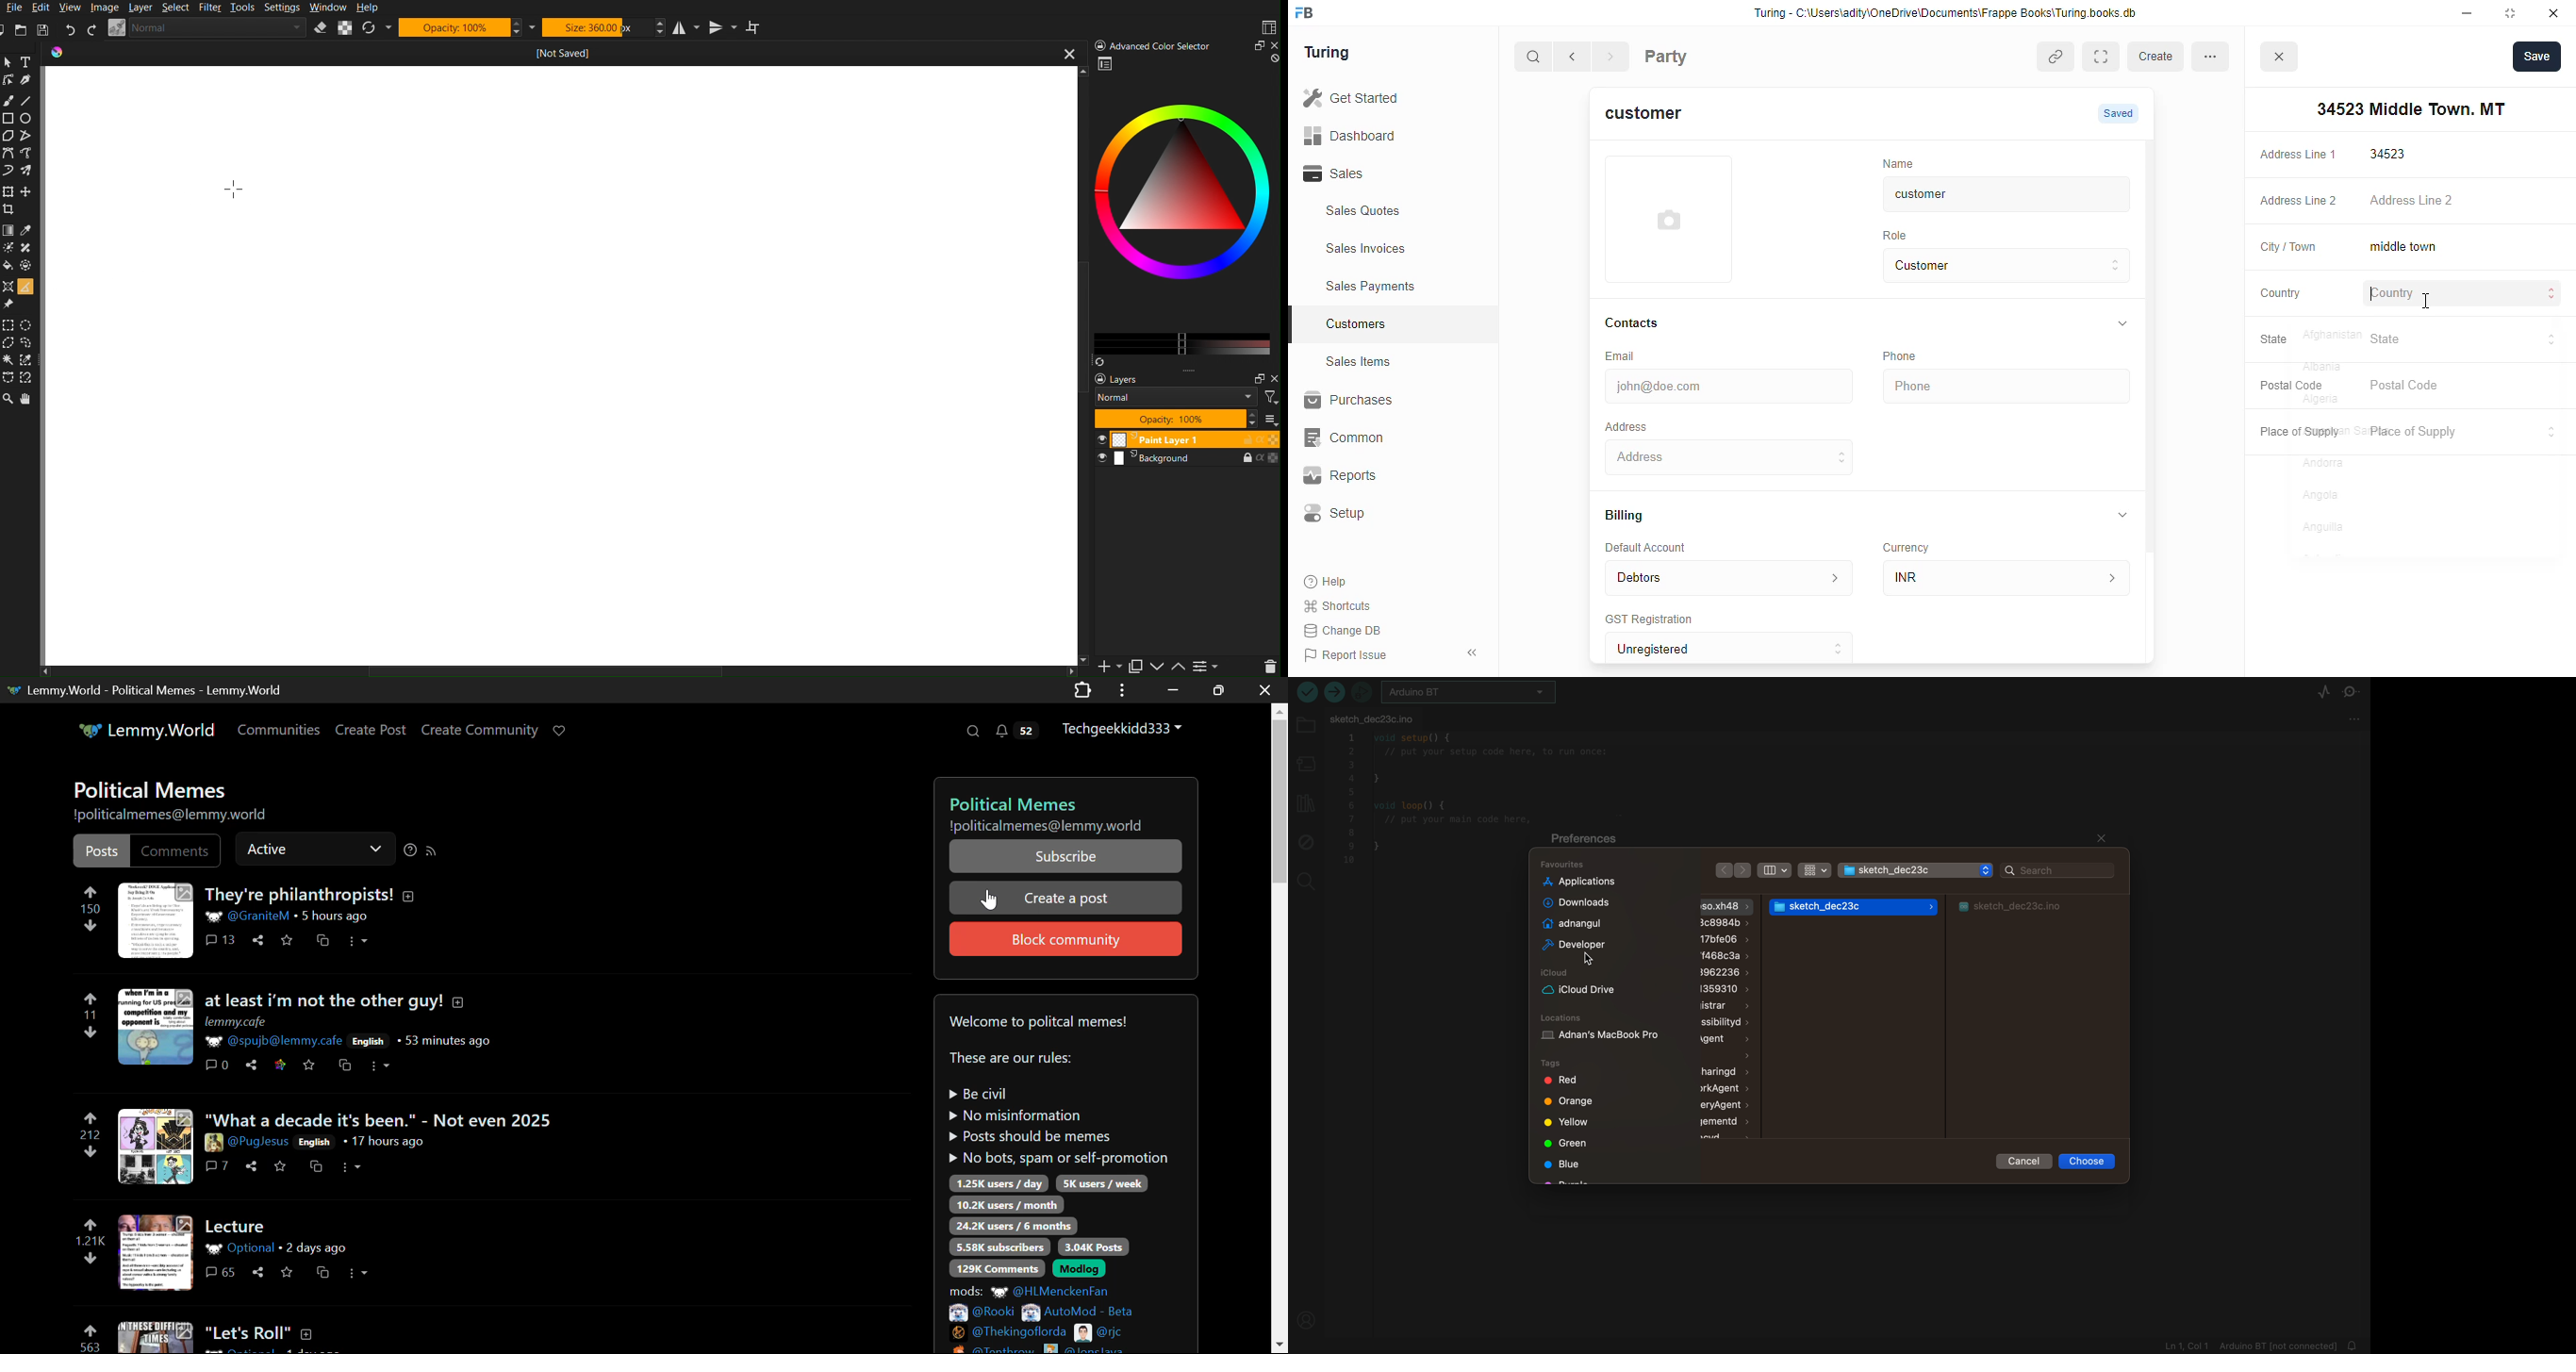 The image size is (2576, 1372). I want to click on Help, so click(1328, 583).